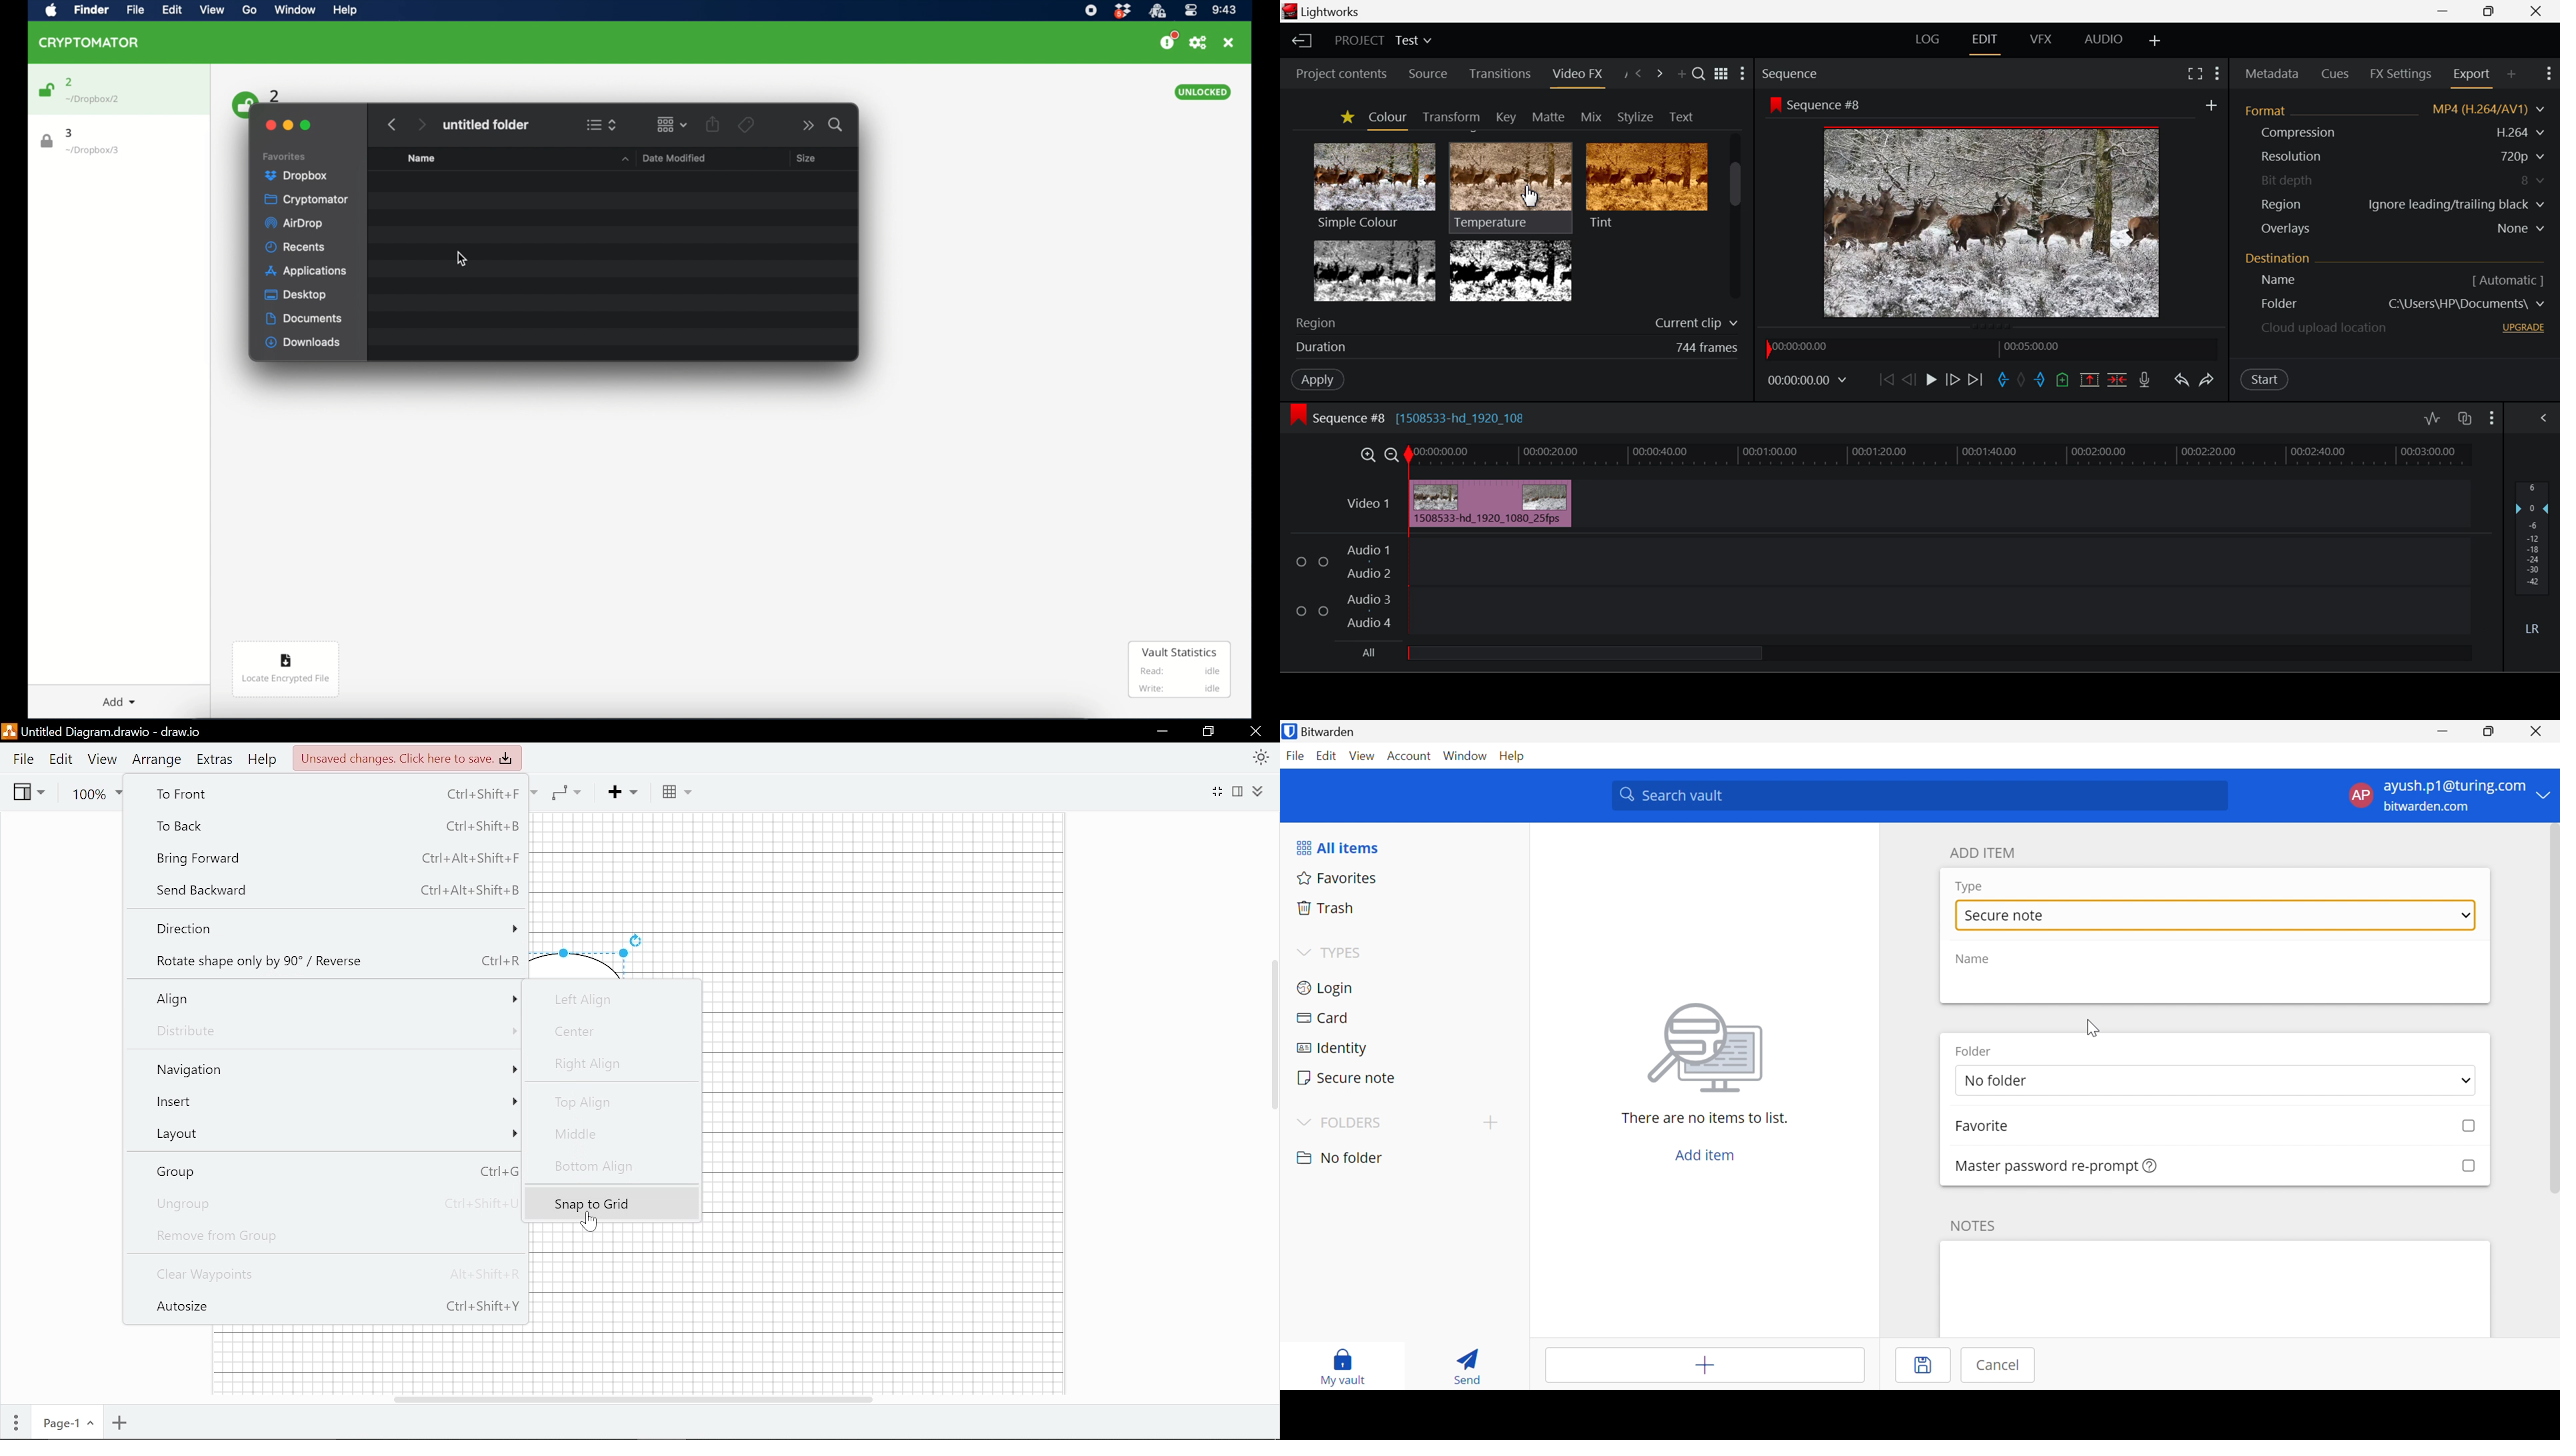 This screenshot has height=1456, width=2576. Describe the element at coordinates (1302, 561) in the screenshot. I see `Checkbox` at that location.